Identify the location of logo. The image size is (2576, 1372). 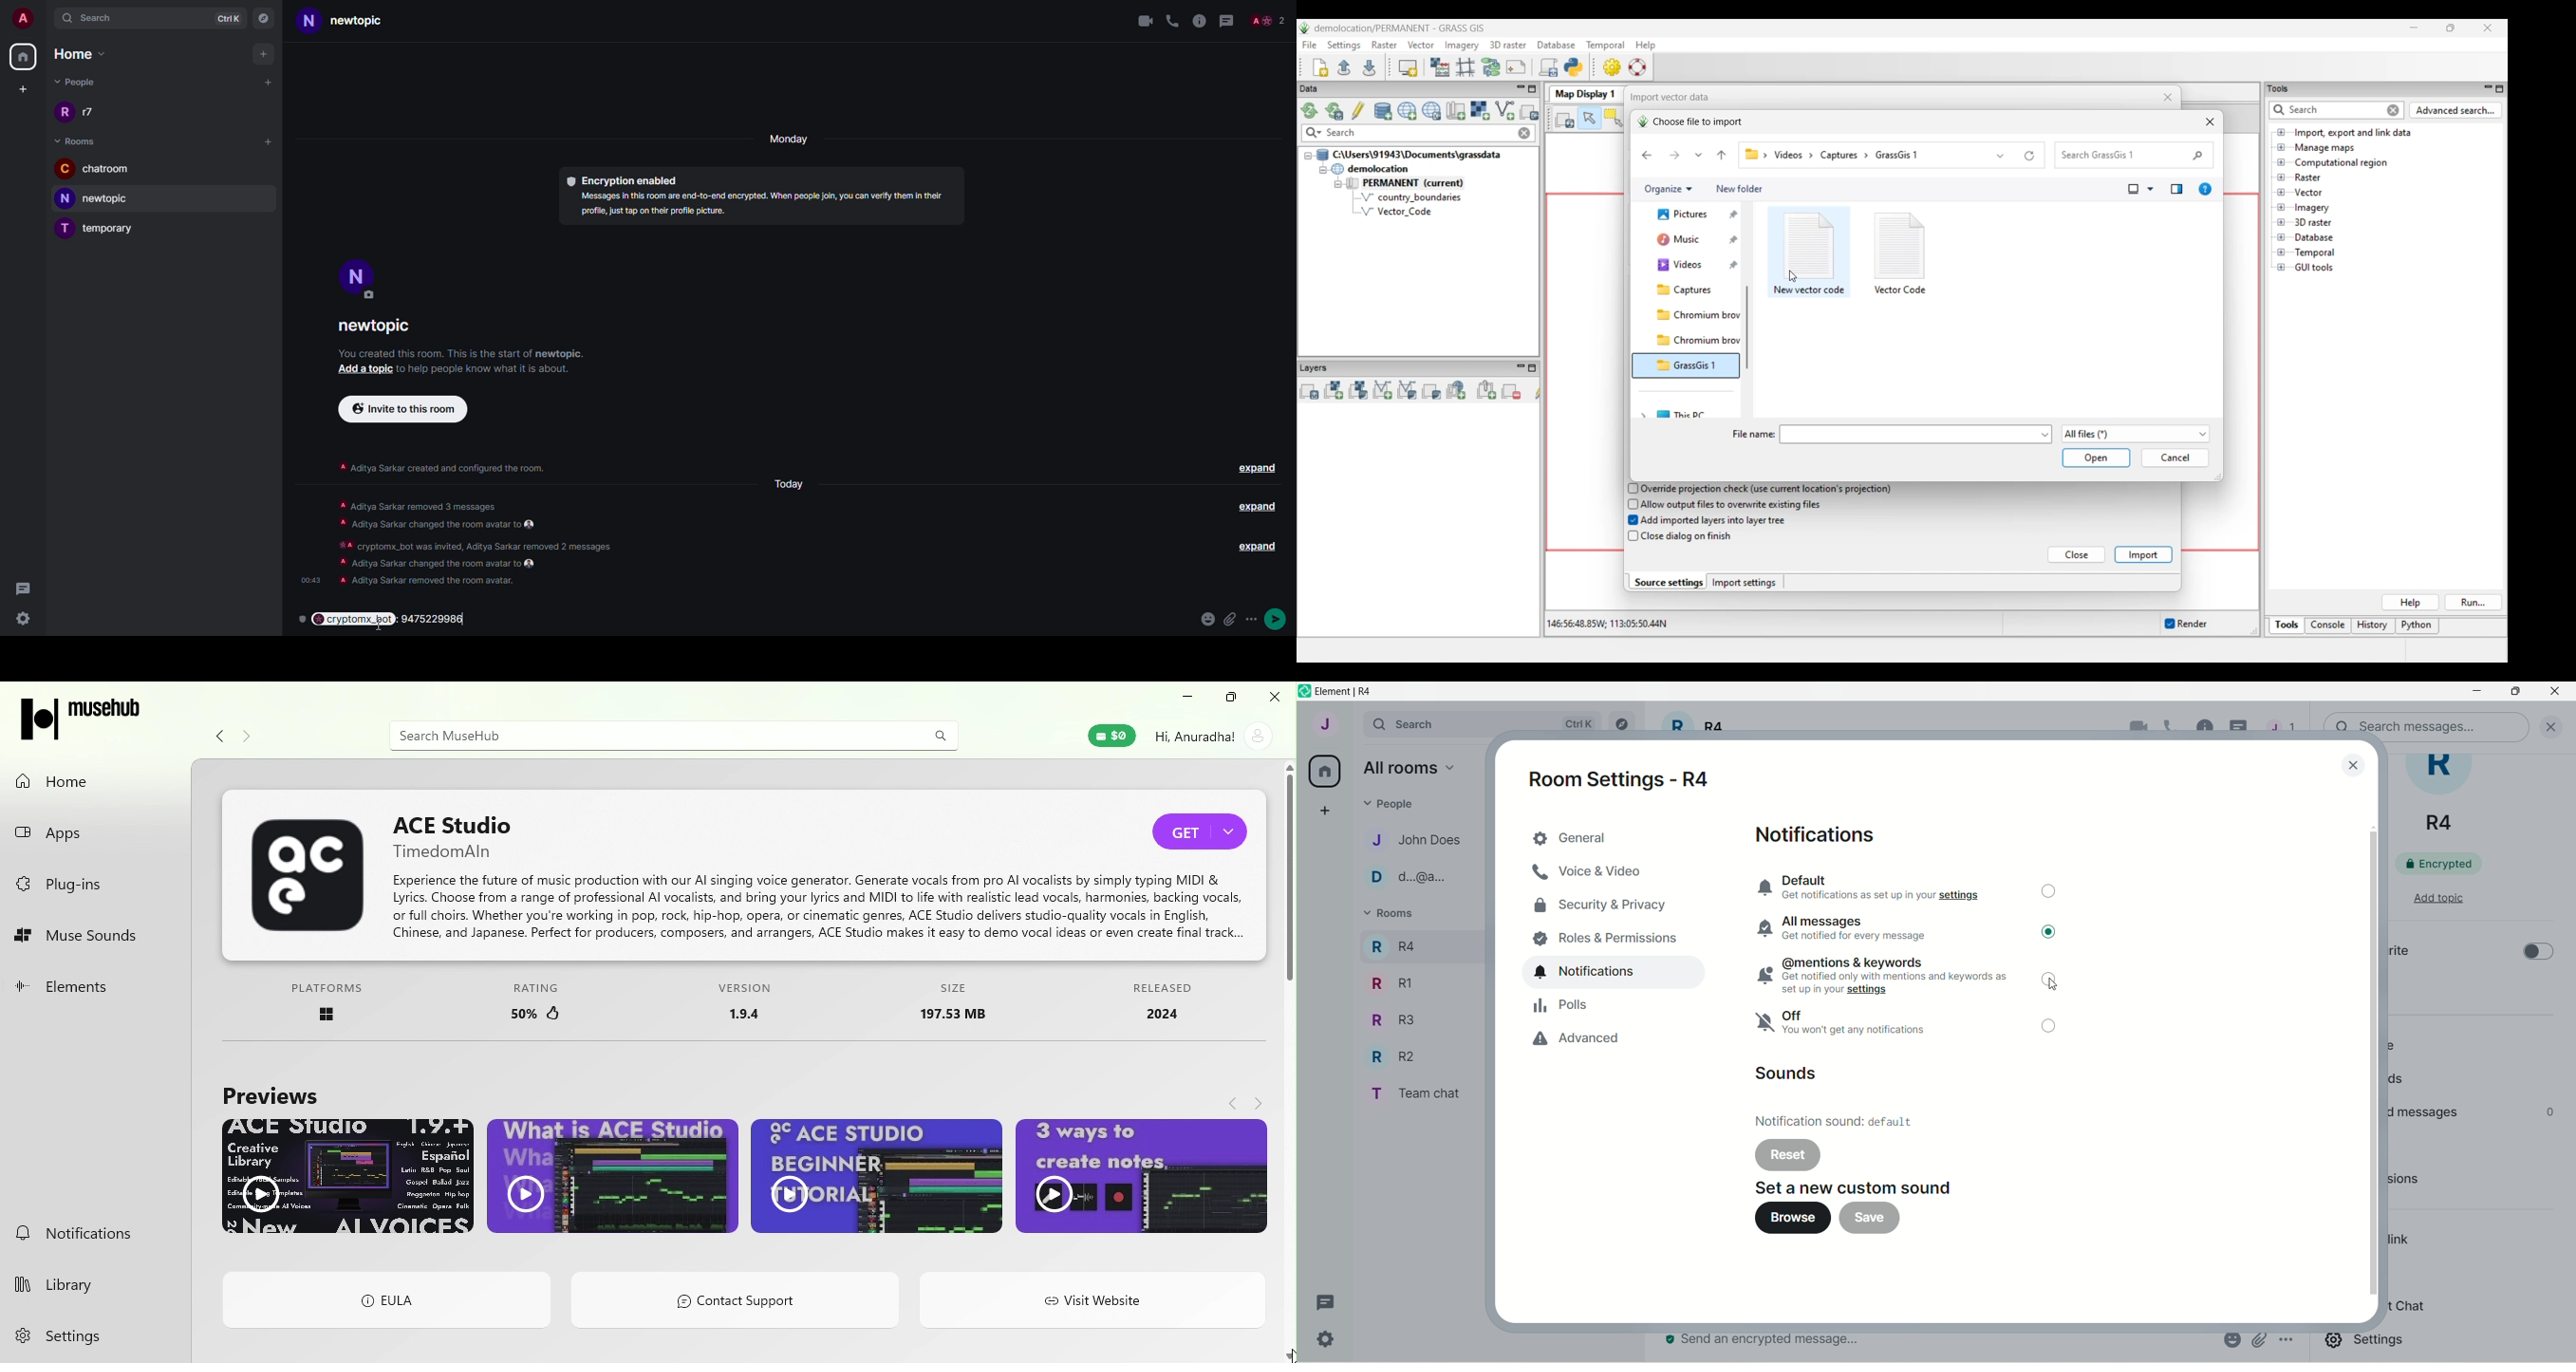
(1305, 692).